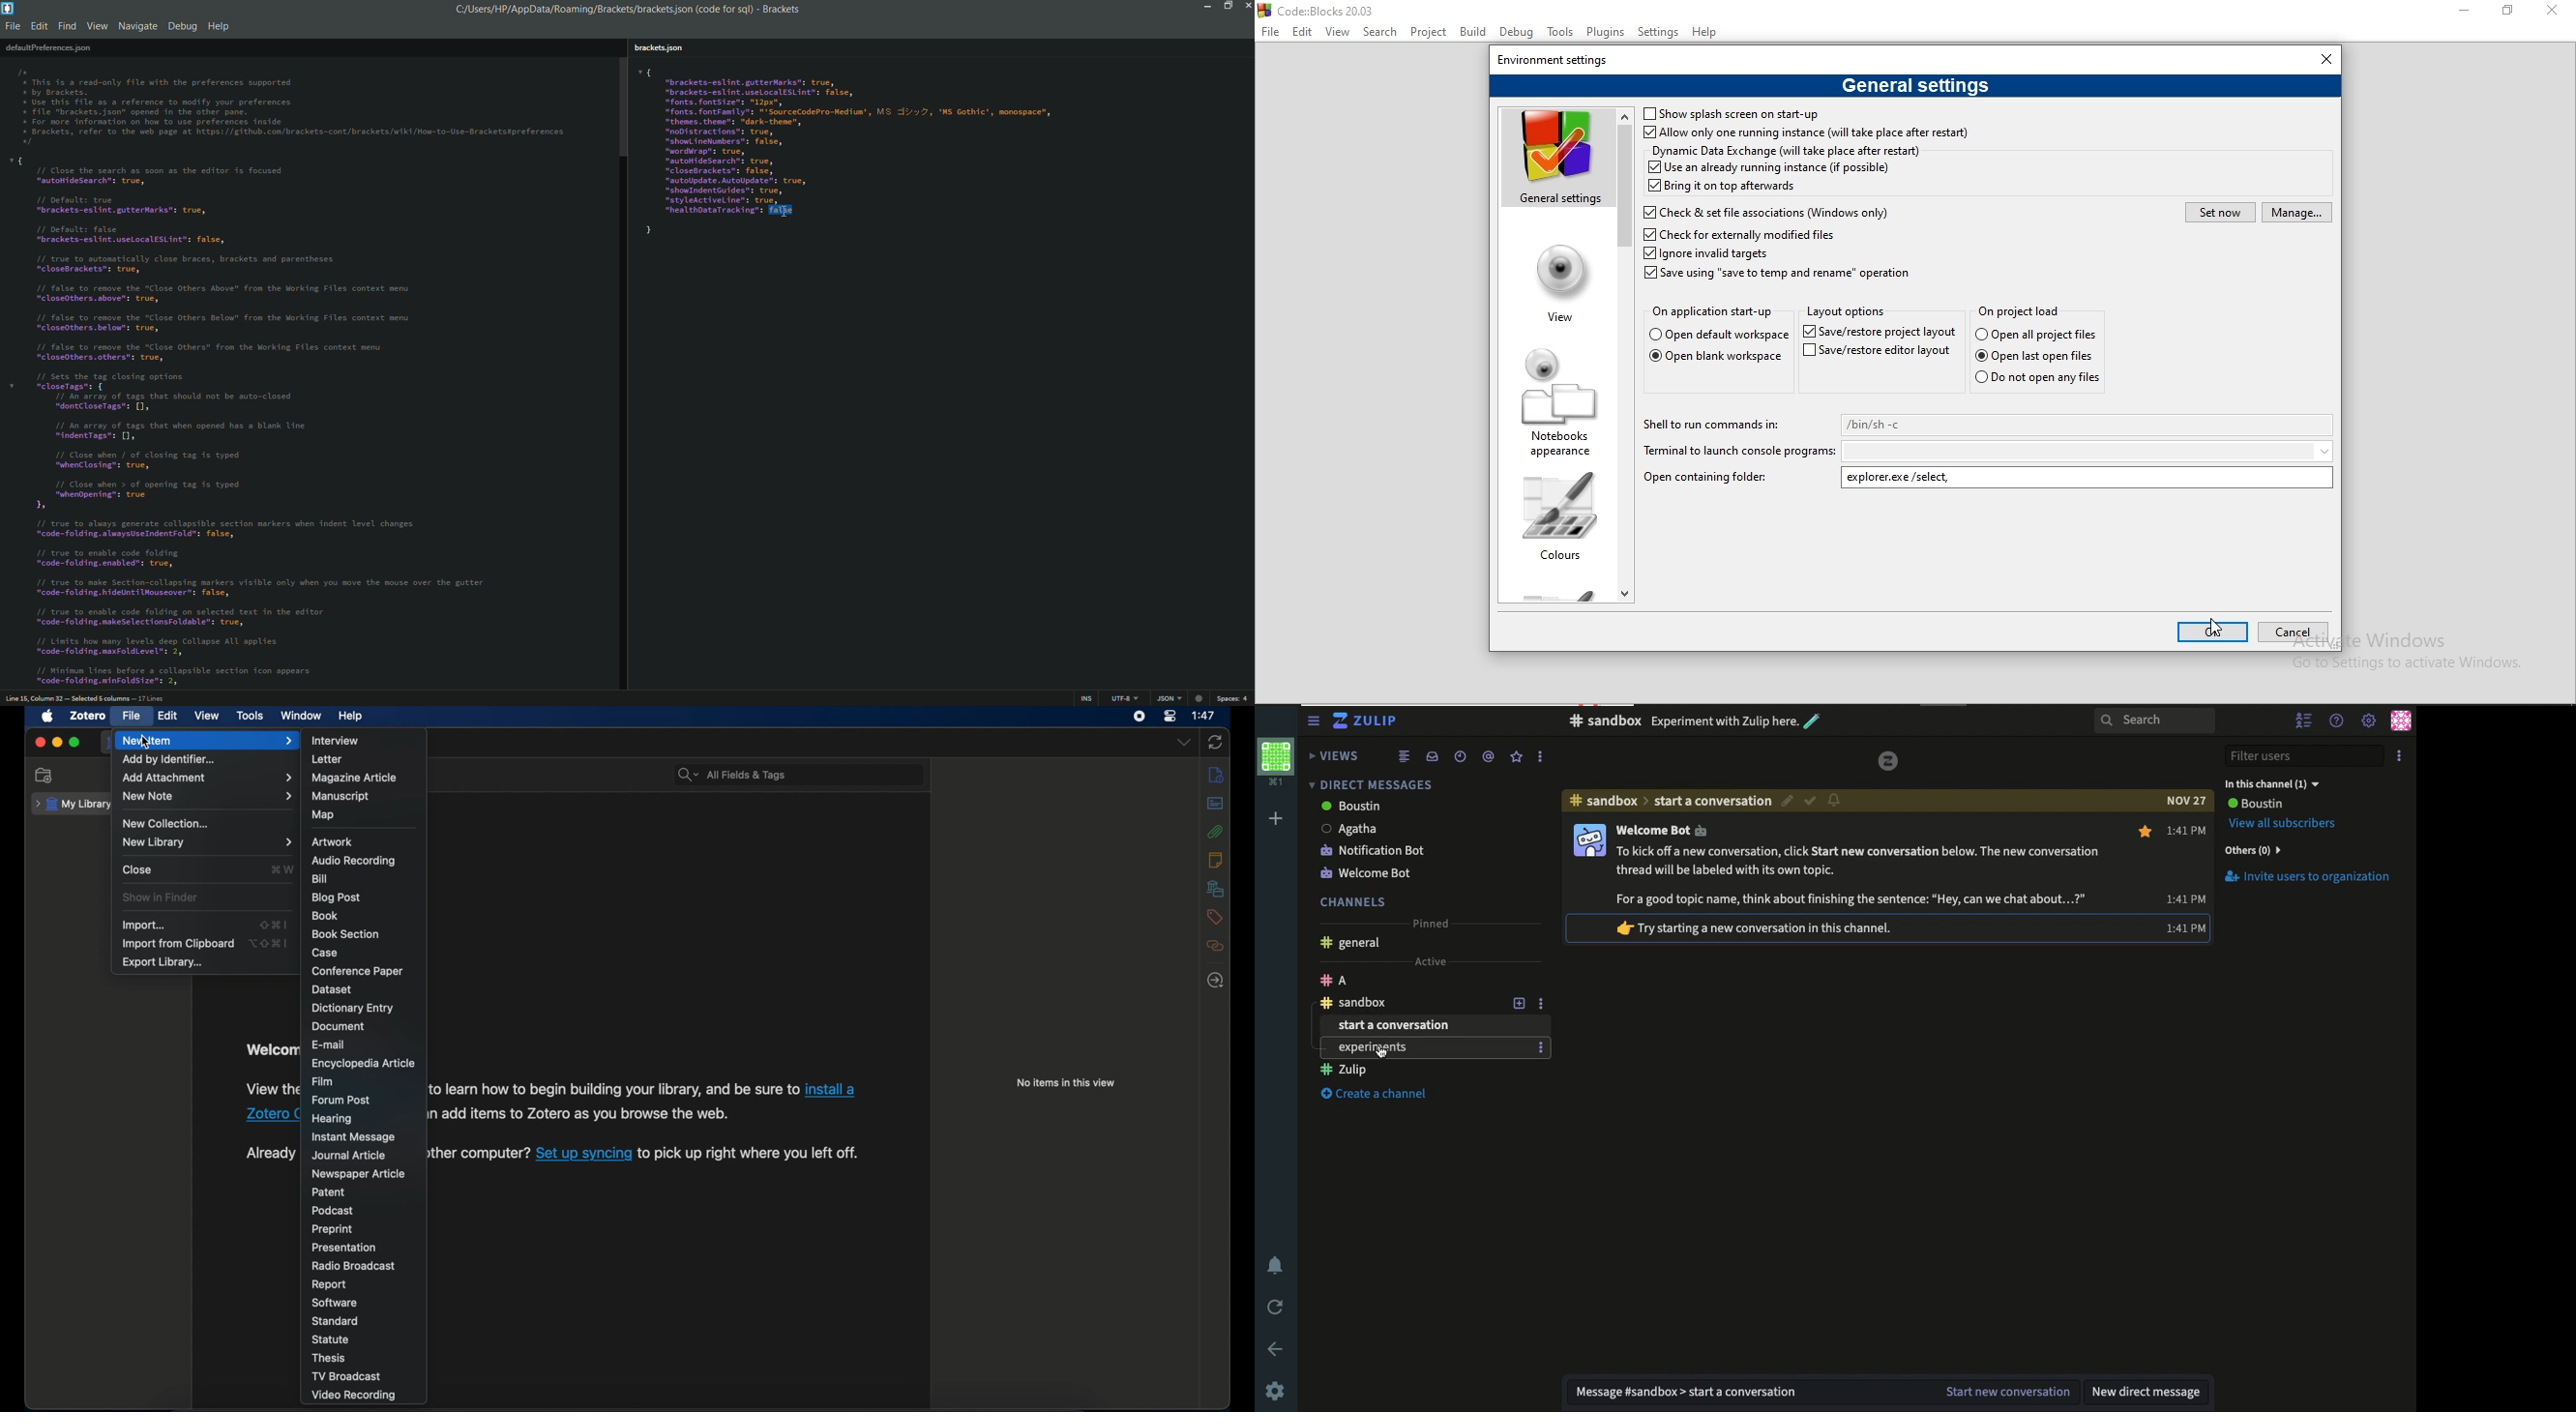  Describe the element at coordinates (2254, 804) in the screenshot. I see `User` at that location.